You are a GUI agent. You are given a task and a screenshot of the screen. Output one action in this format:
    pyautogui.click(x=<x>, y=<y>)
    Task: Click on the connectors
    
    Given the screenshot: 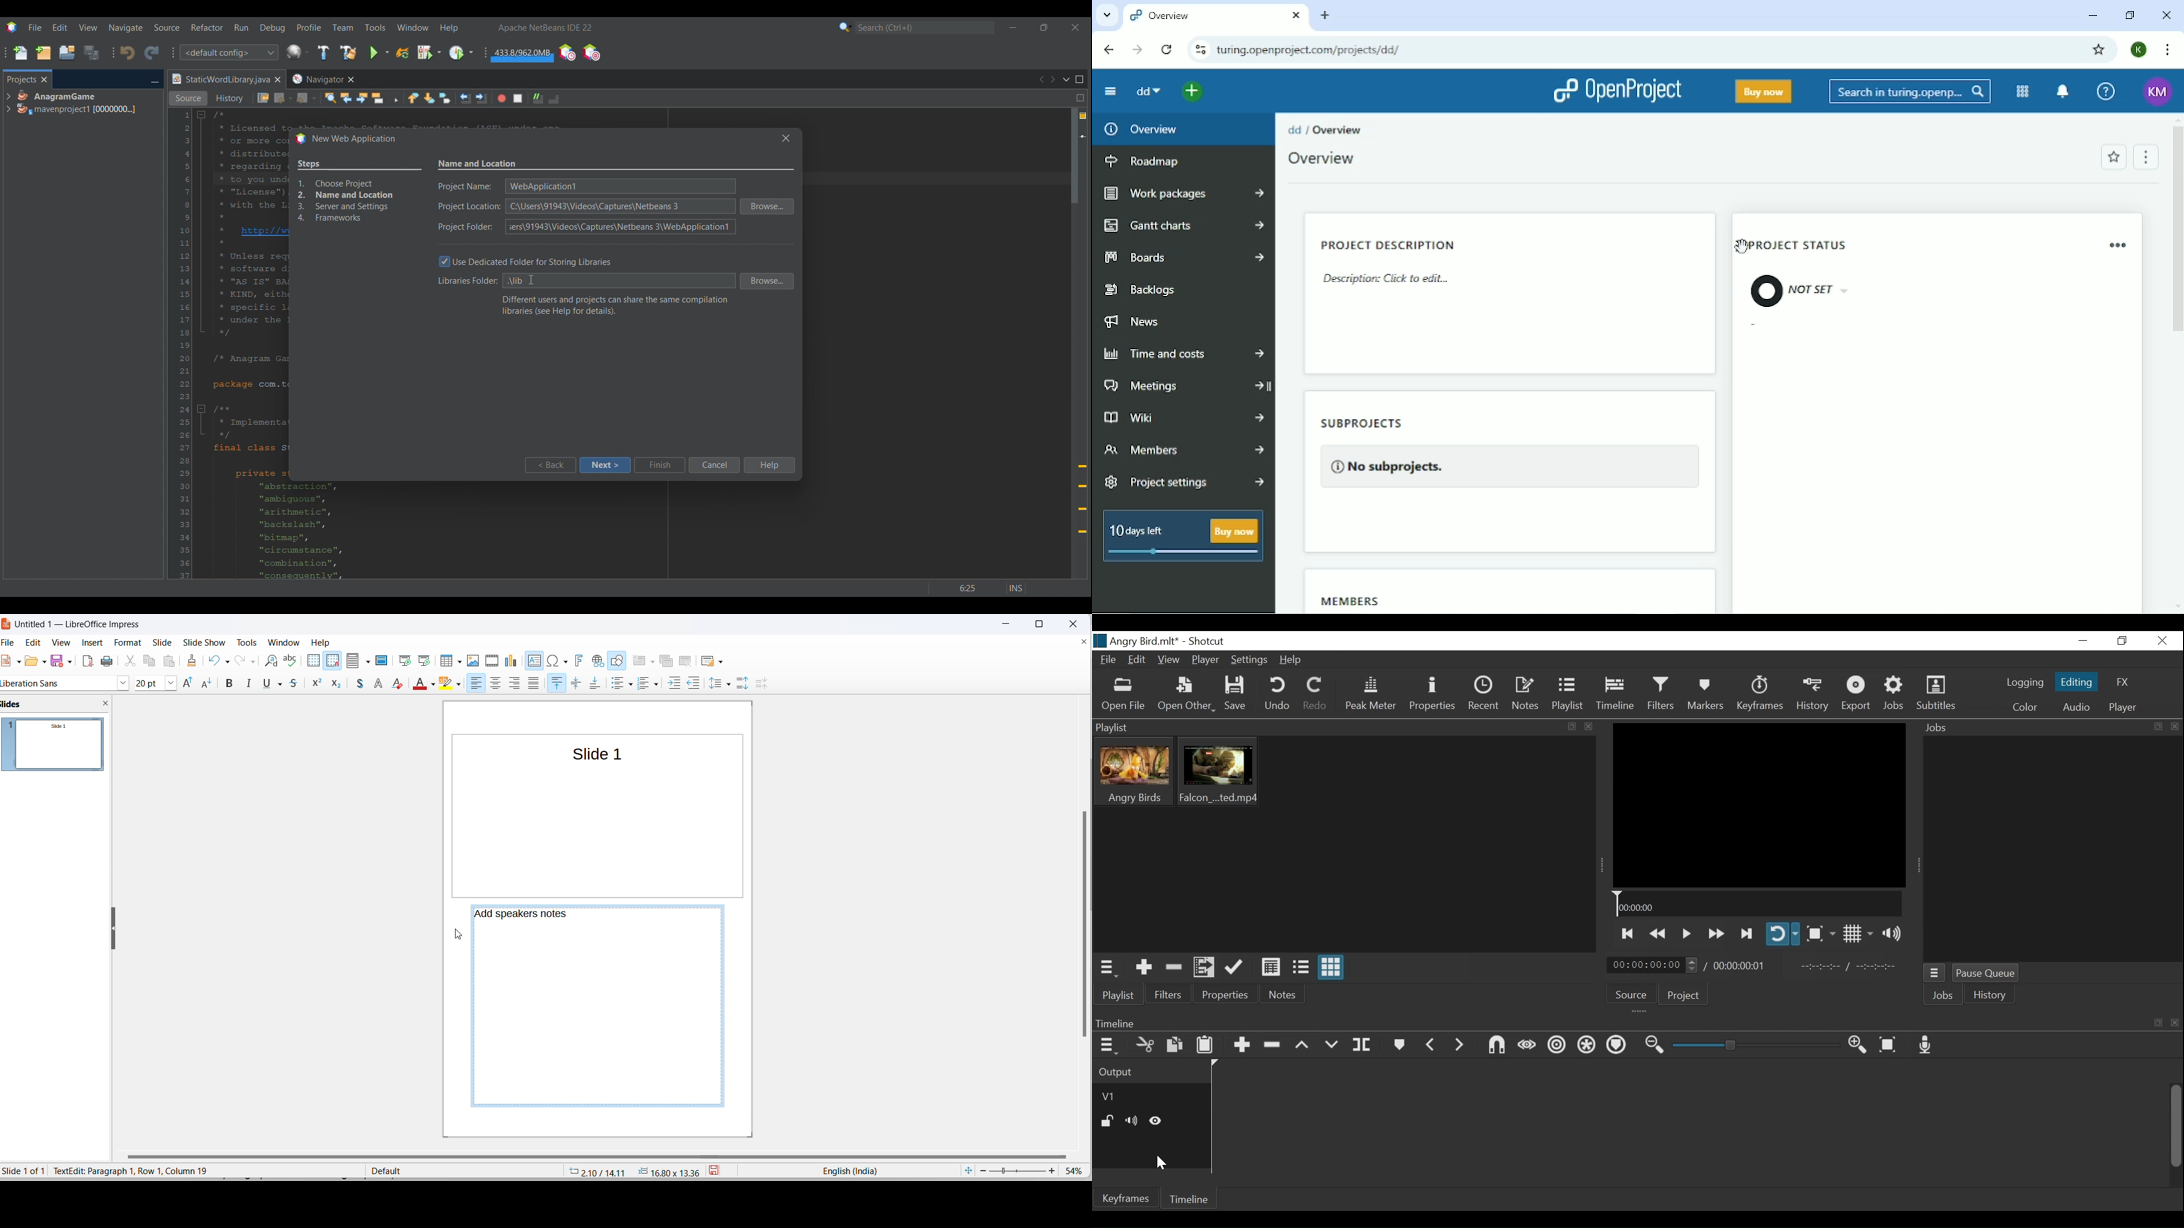 What is the action you would take?
    pyautogui.click(x=219, y=683)
    